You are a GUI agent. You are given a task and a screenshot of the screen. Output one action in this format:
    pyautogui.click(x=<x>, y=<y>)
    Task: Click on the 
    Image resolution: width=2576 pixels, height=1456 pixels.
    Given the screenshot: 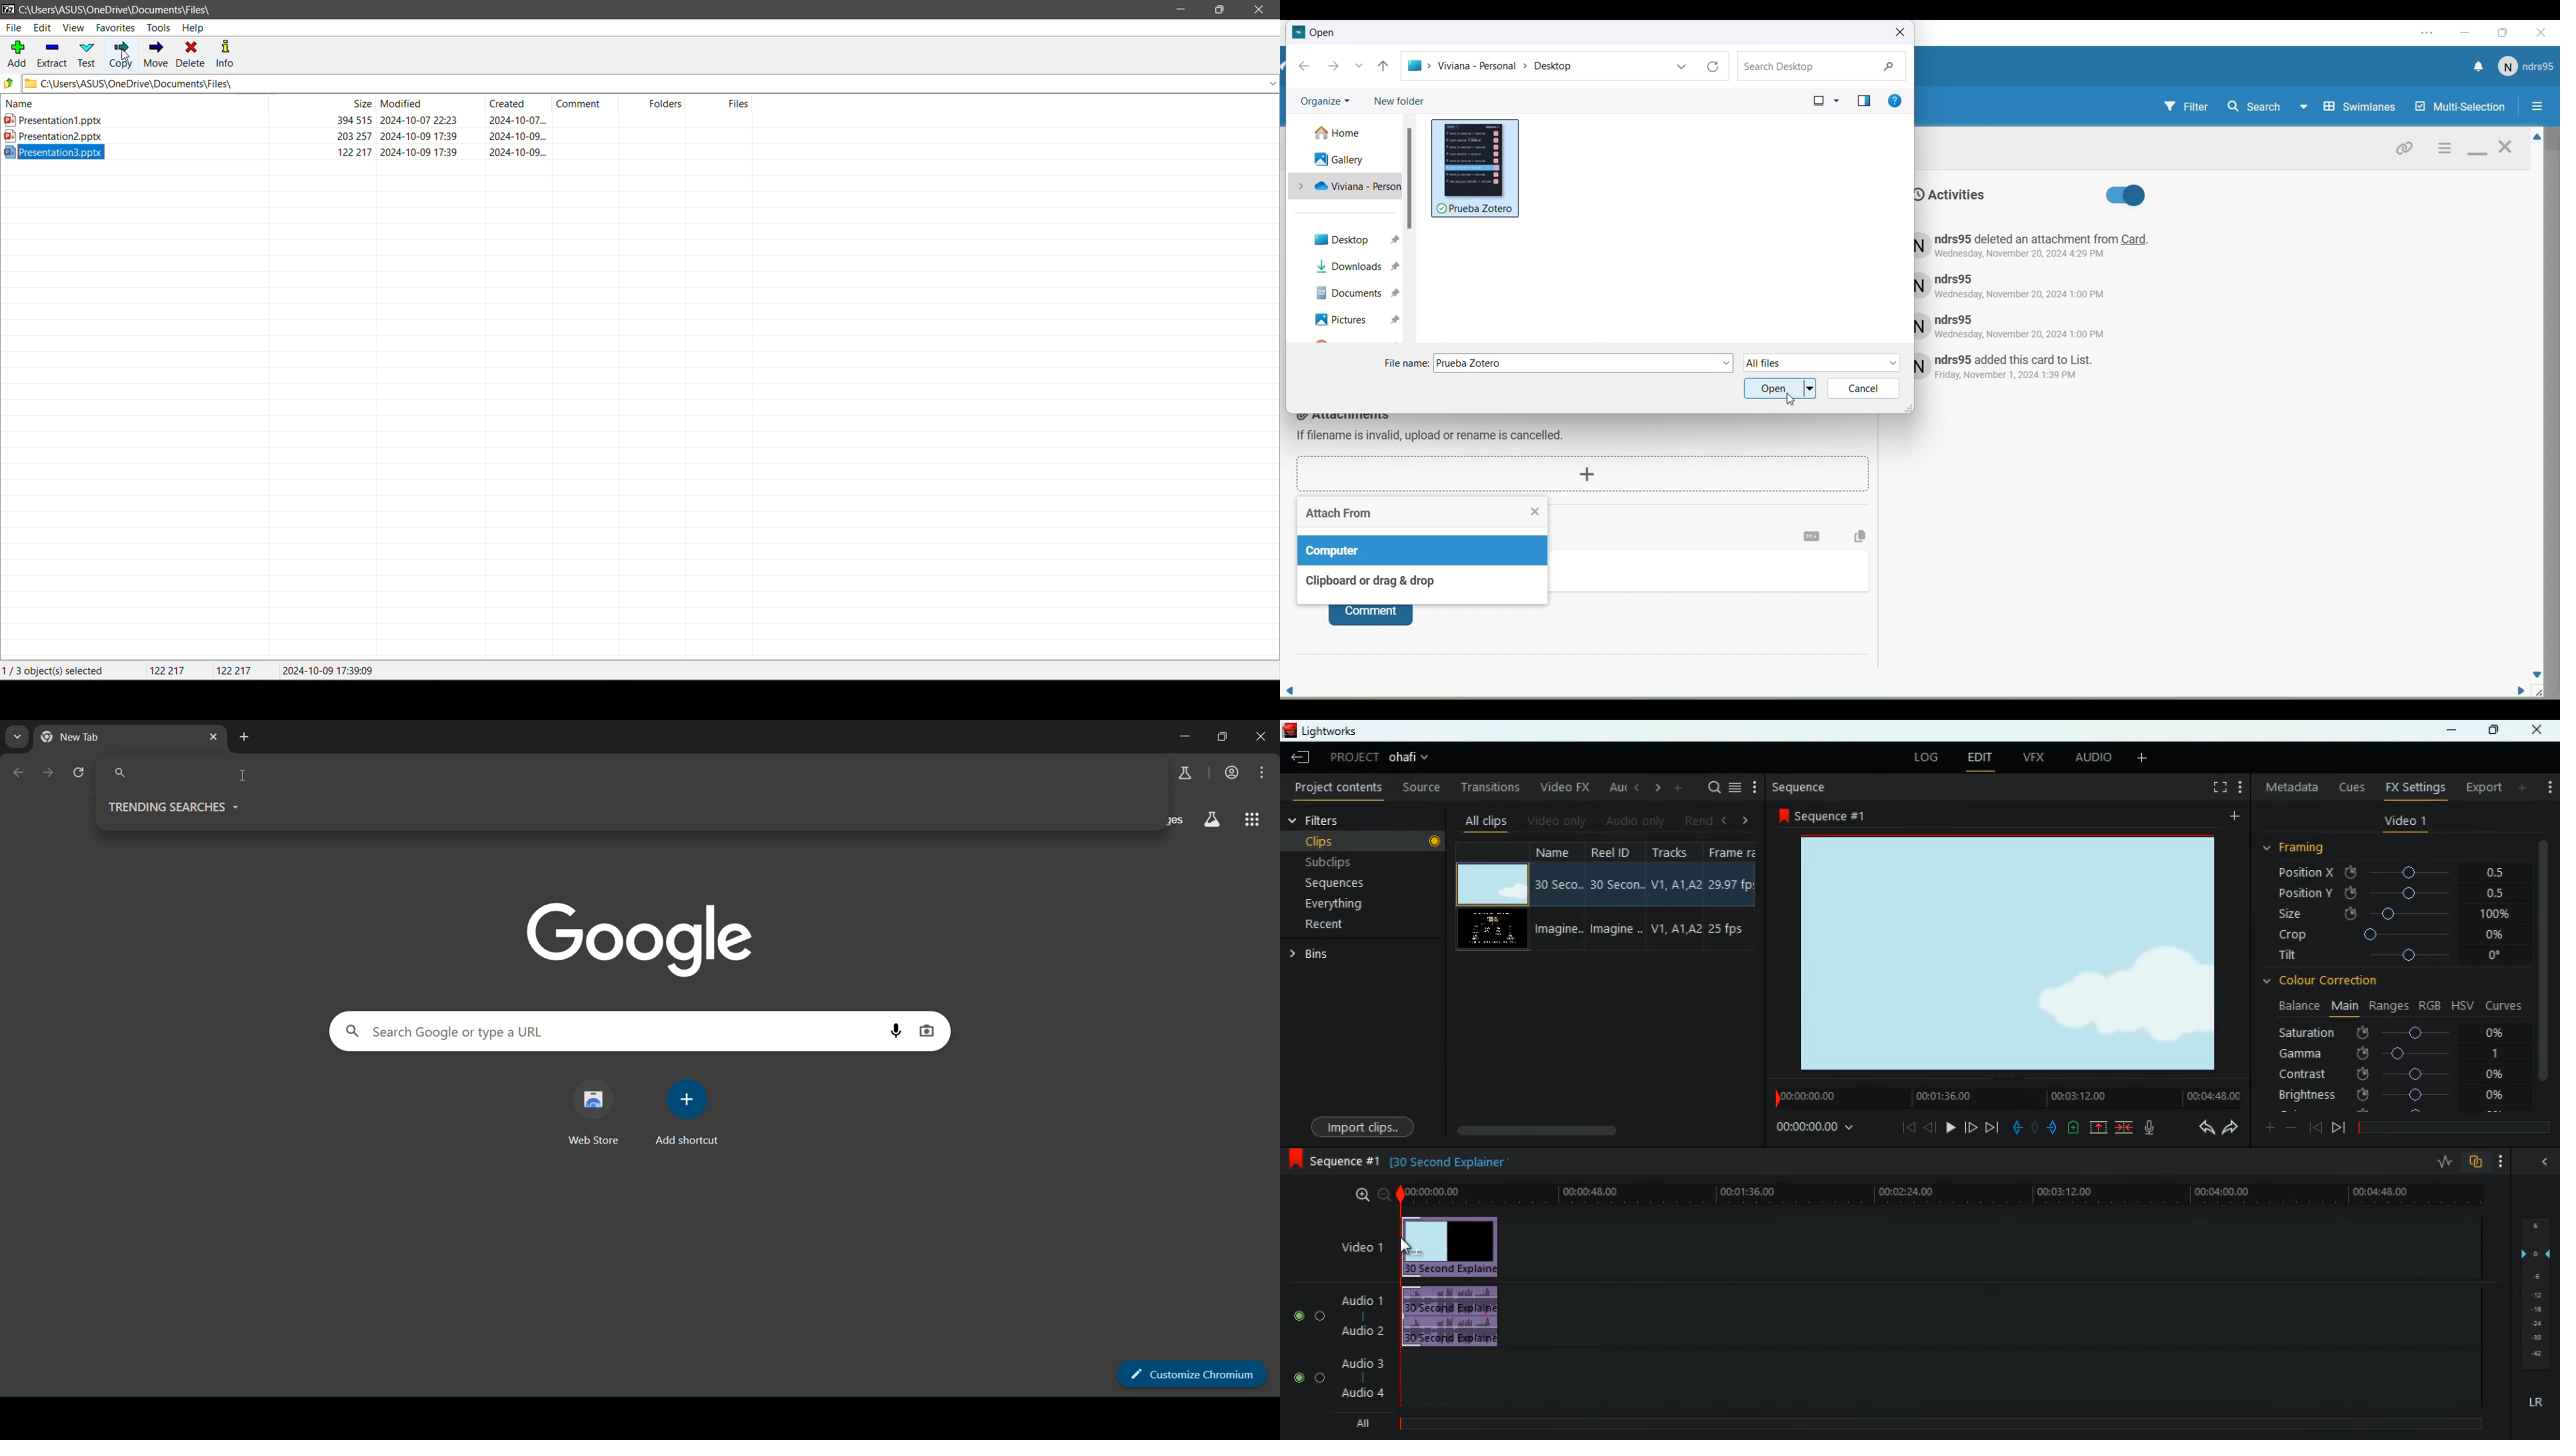 What is the action you would take?
    pyautogui.click(x=2536, y=1339)
    